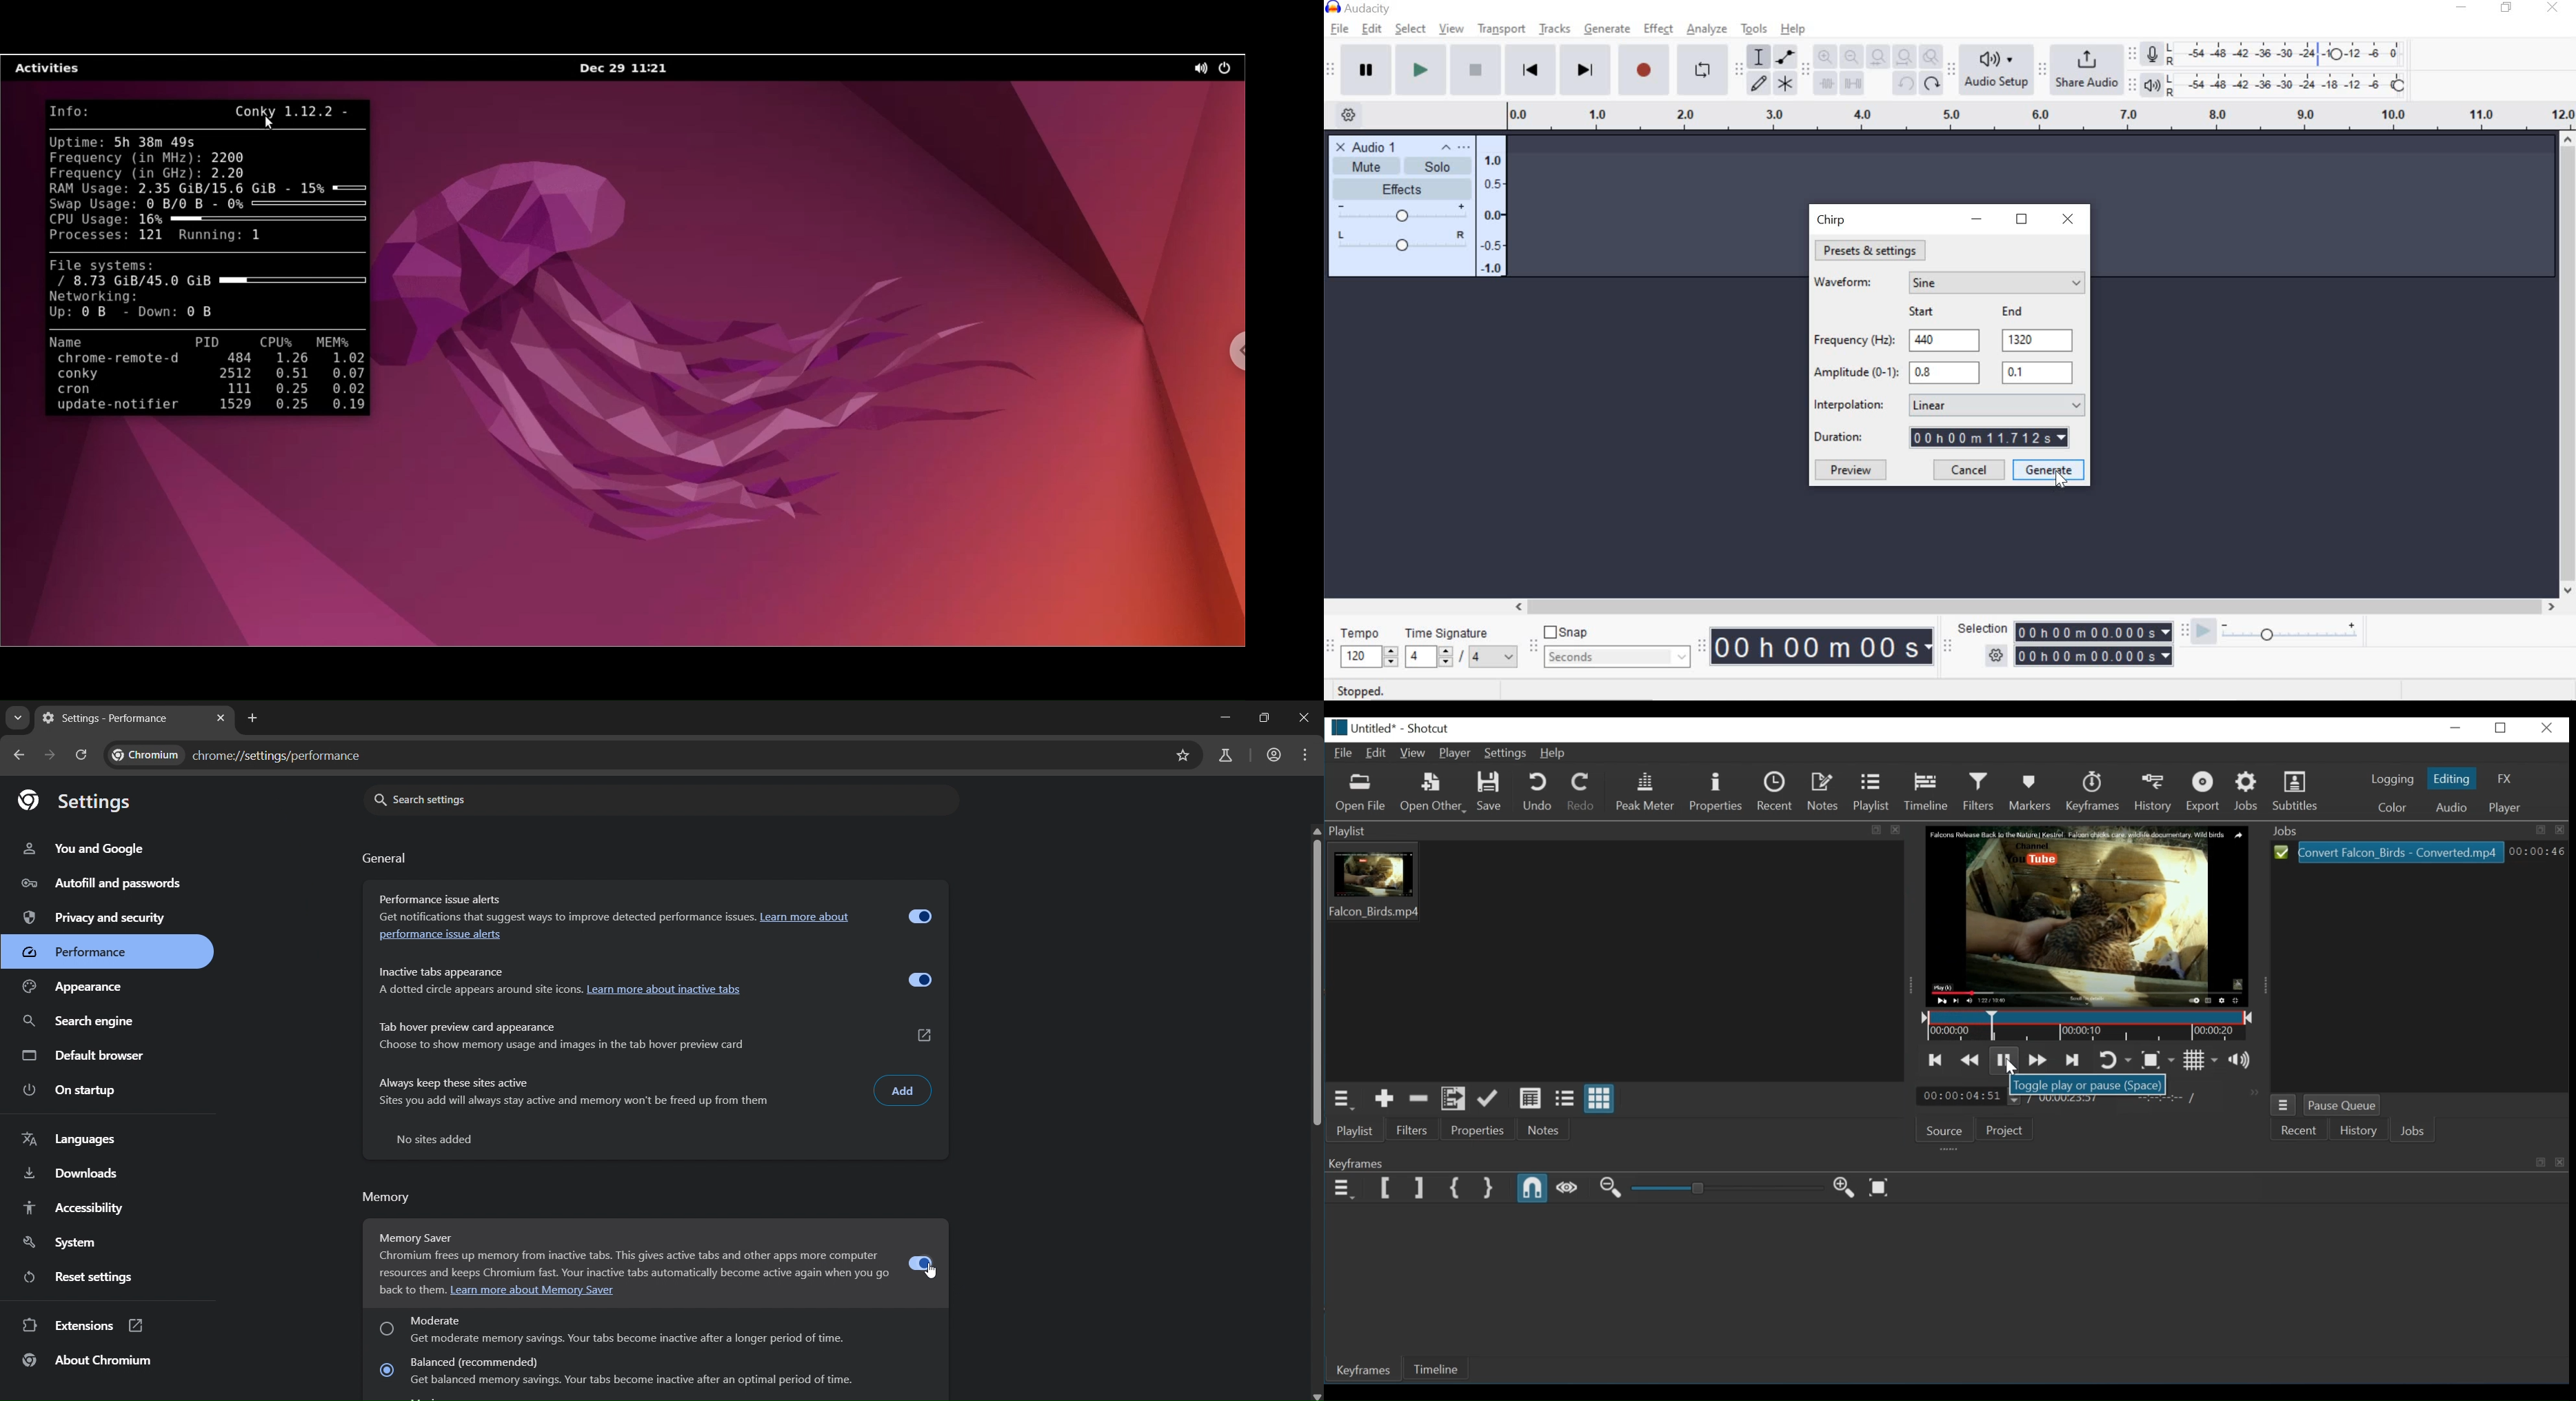 This screenshot has height=1428, width=2576. I want to click on transport, so click(1501, 27).